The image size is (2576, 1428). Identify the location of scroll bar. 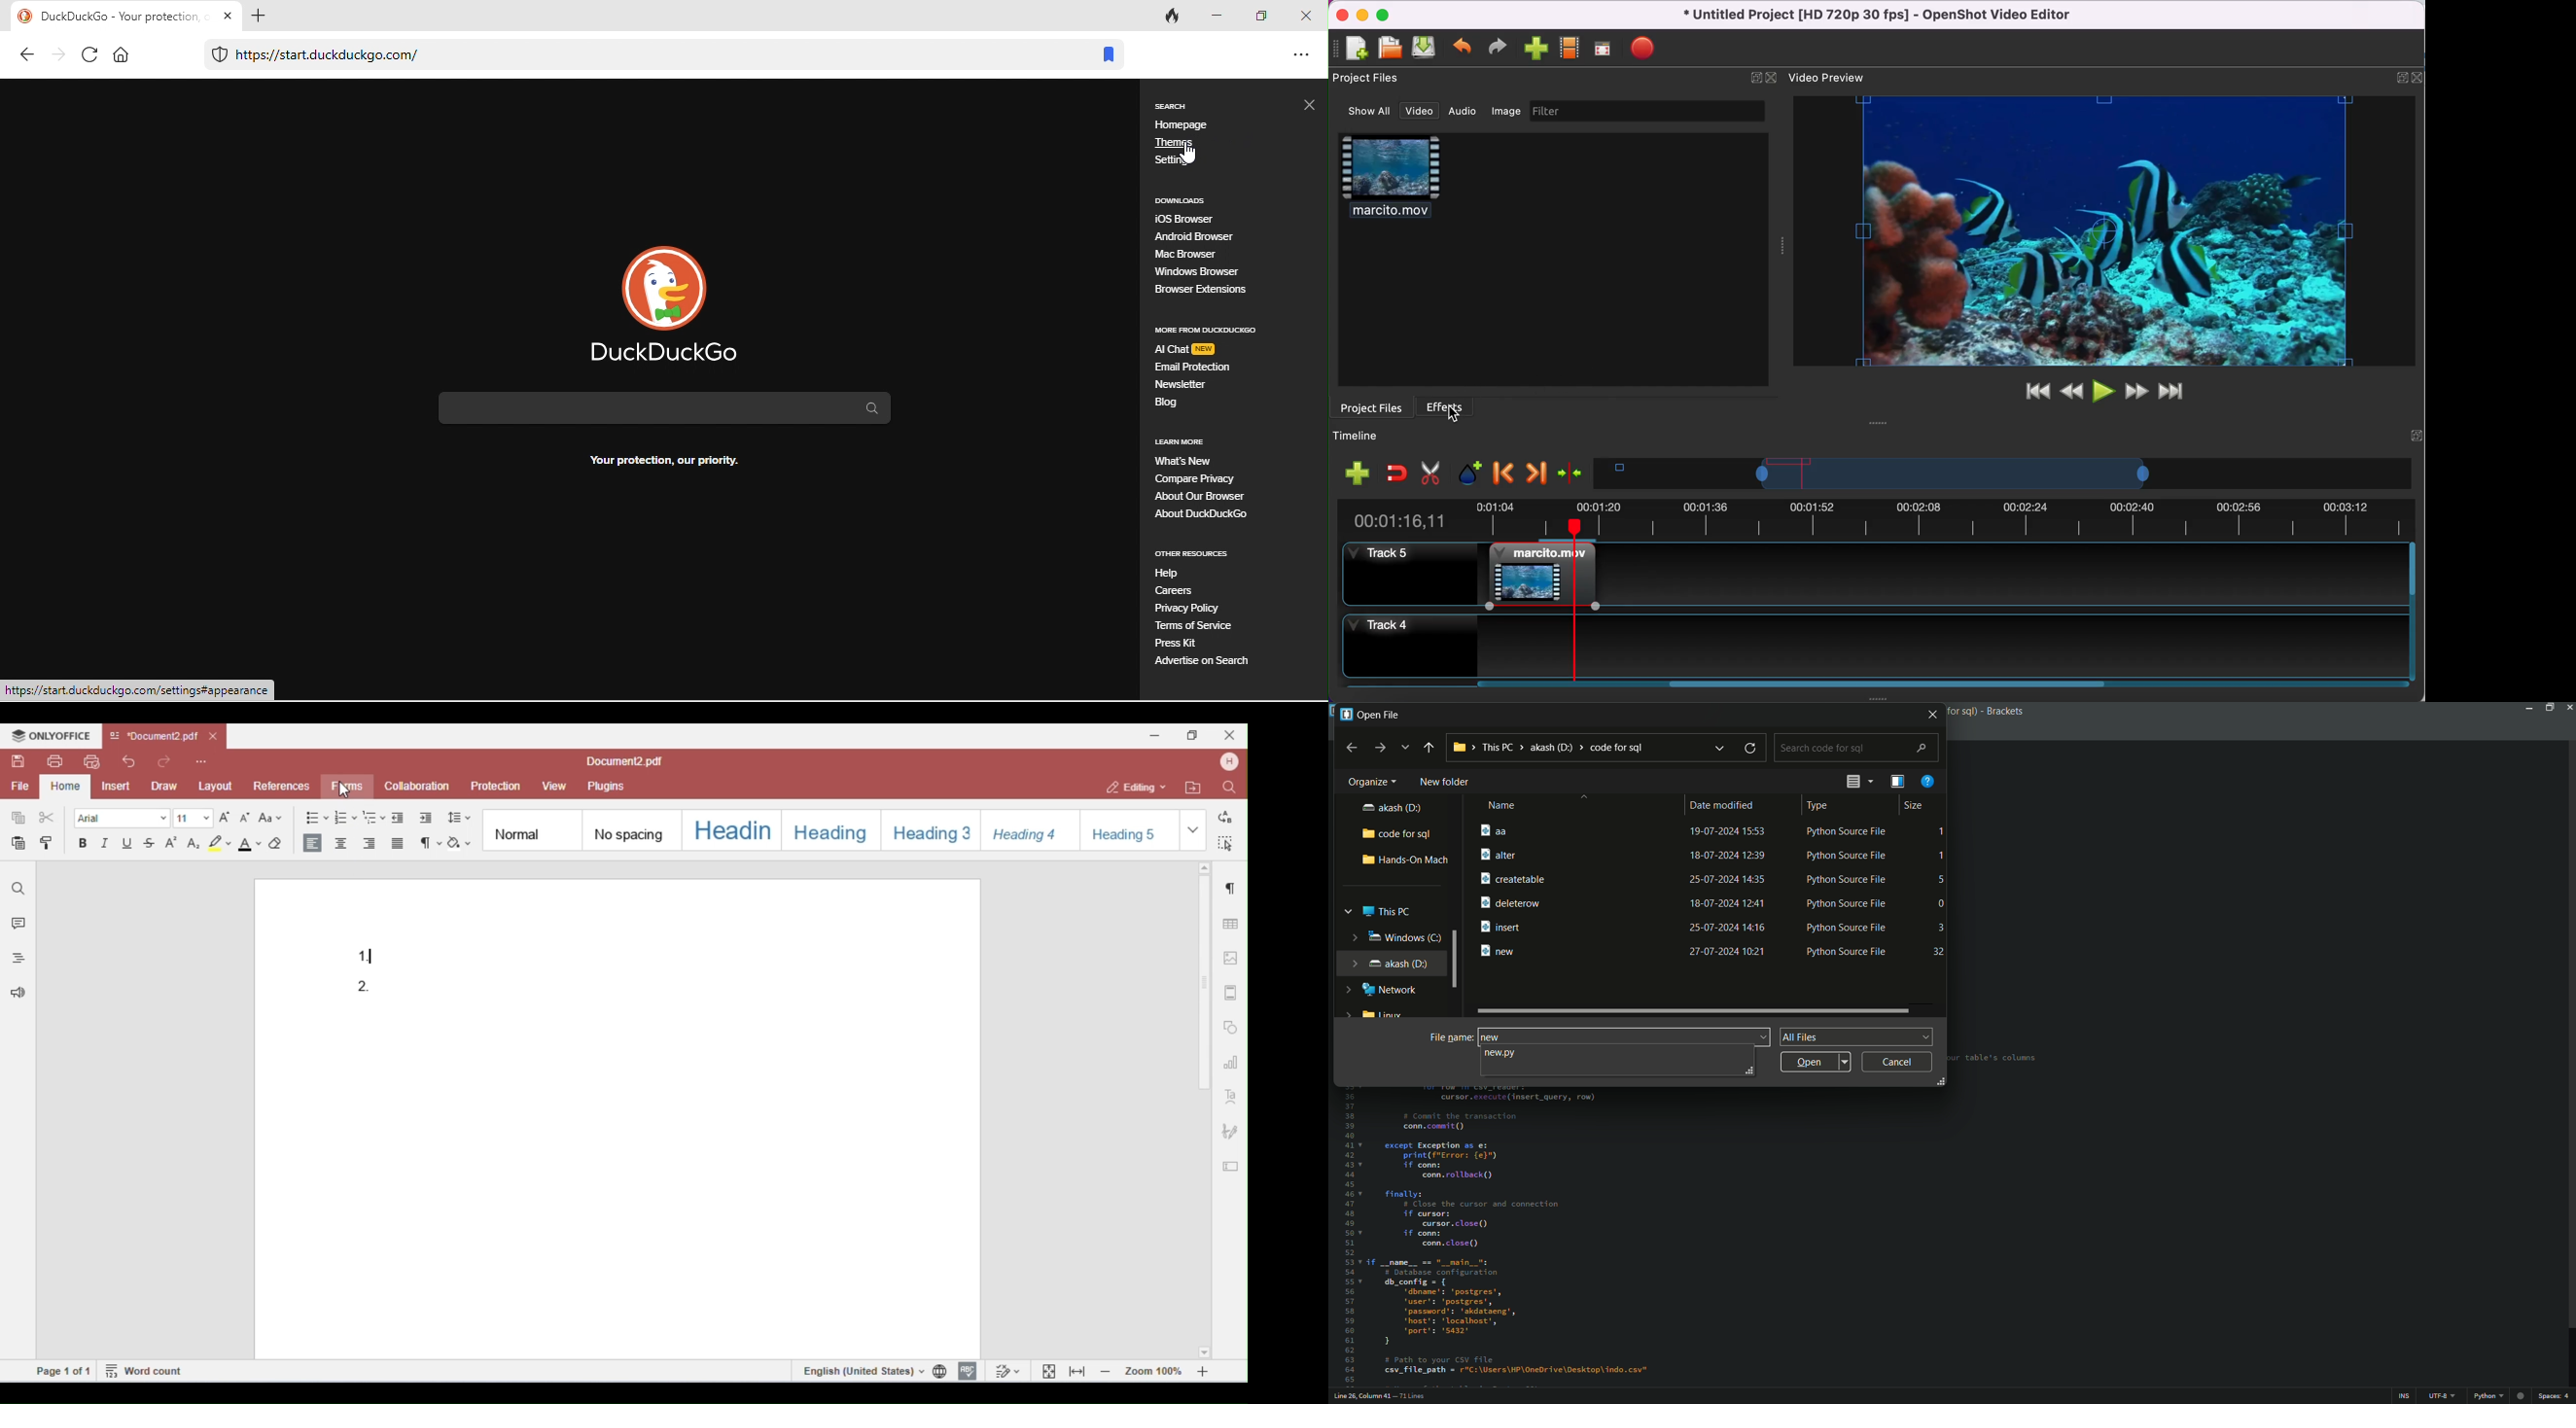
(1696, 1009).